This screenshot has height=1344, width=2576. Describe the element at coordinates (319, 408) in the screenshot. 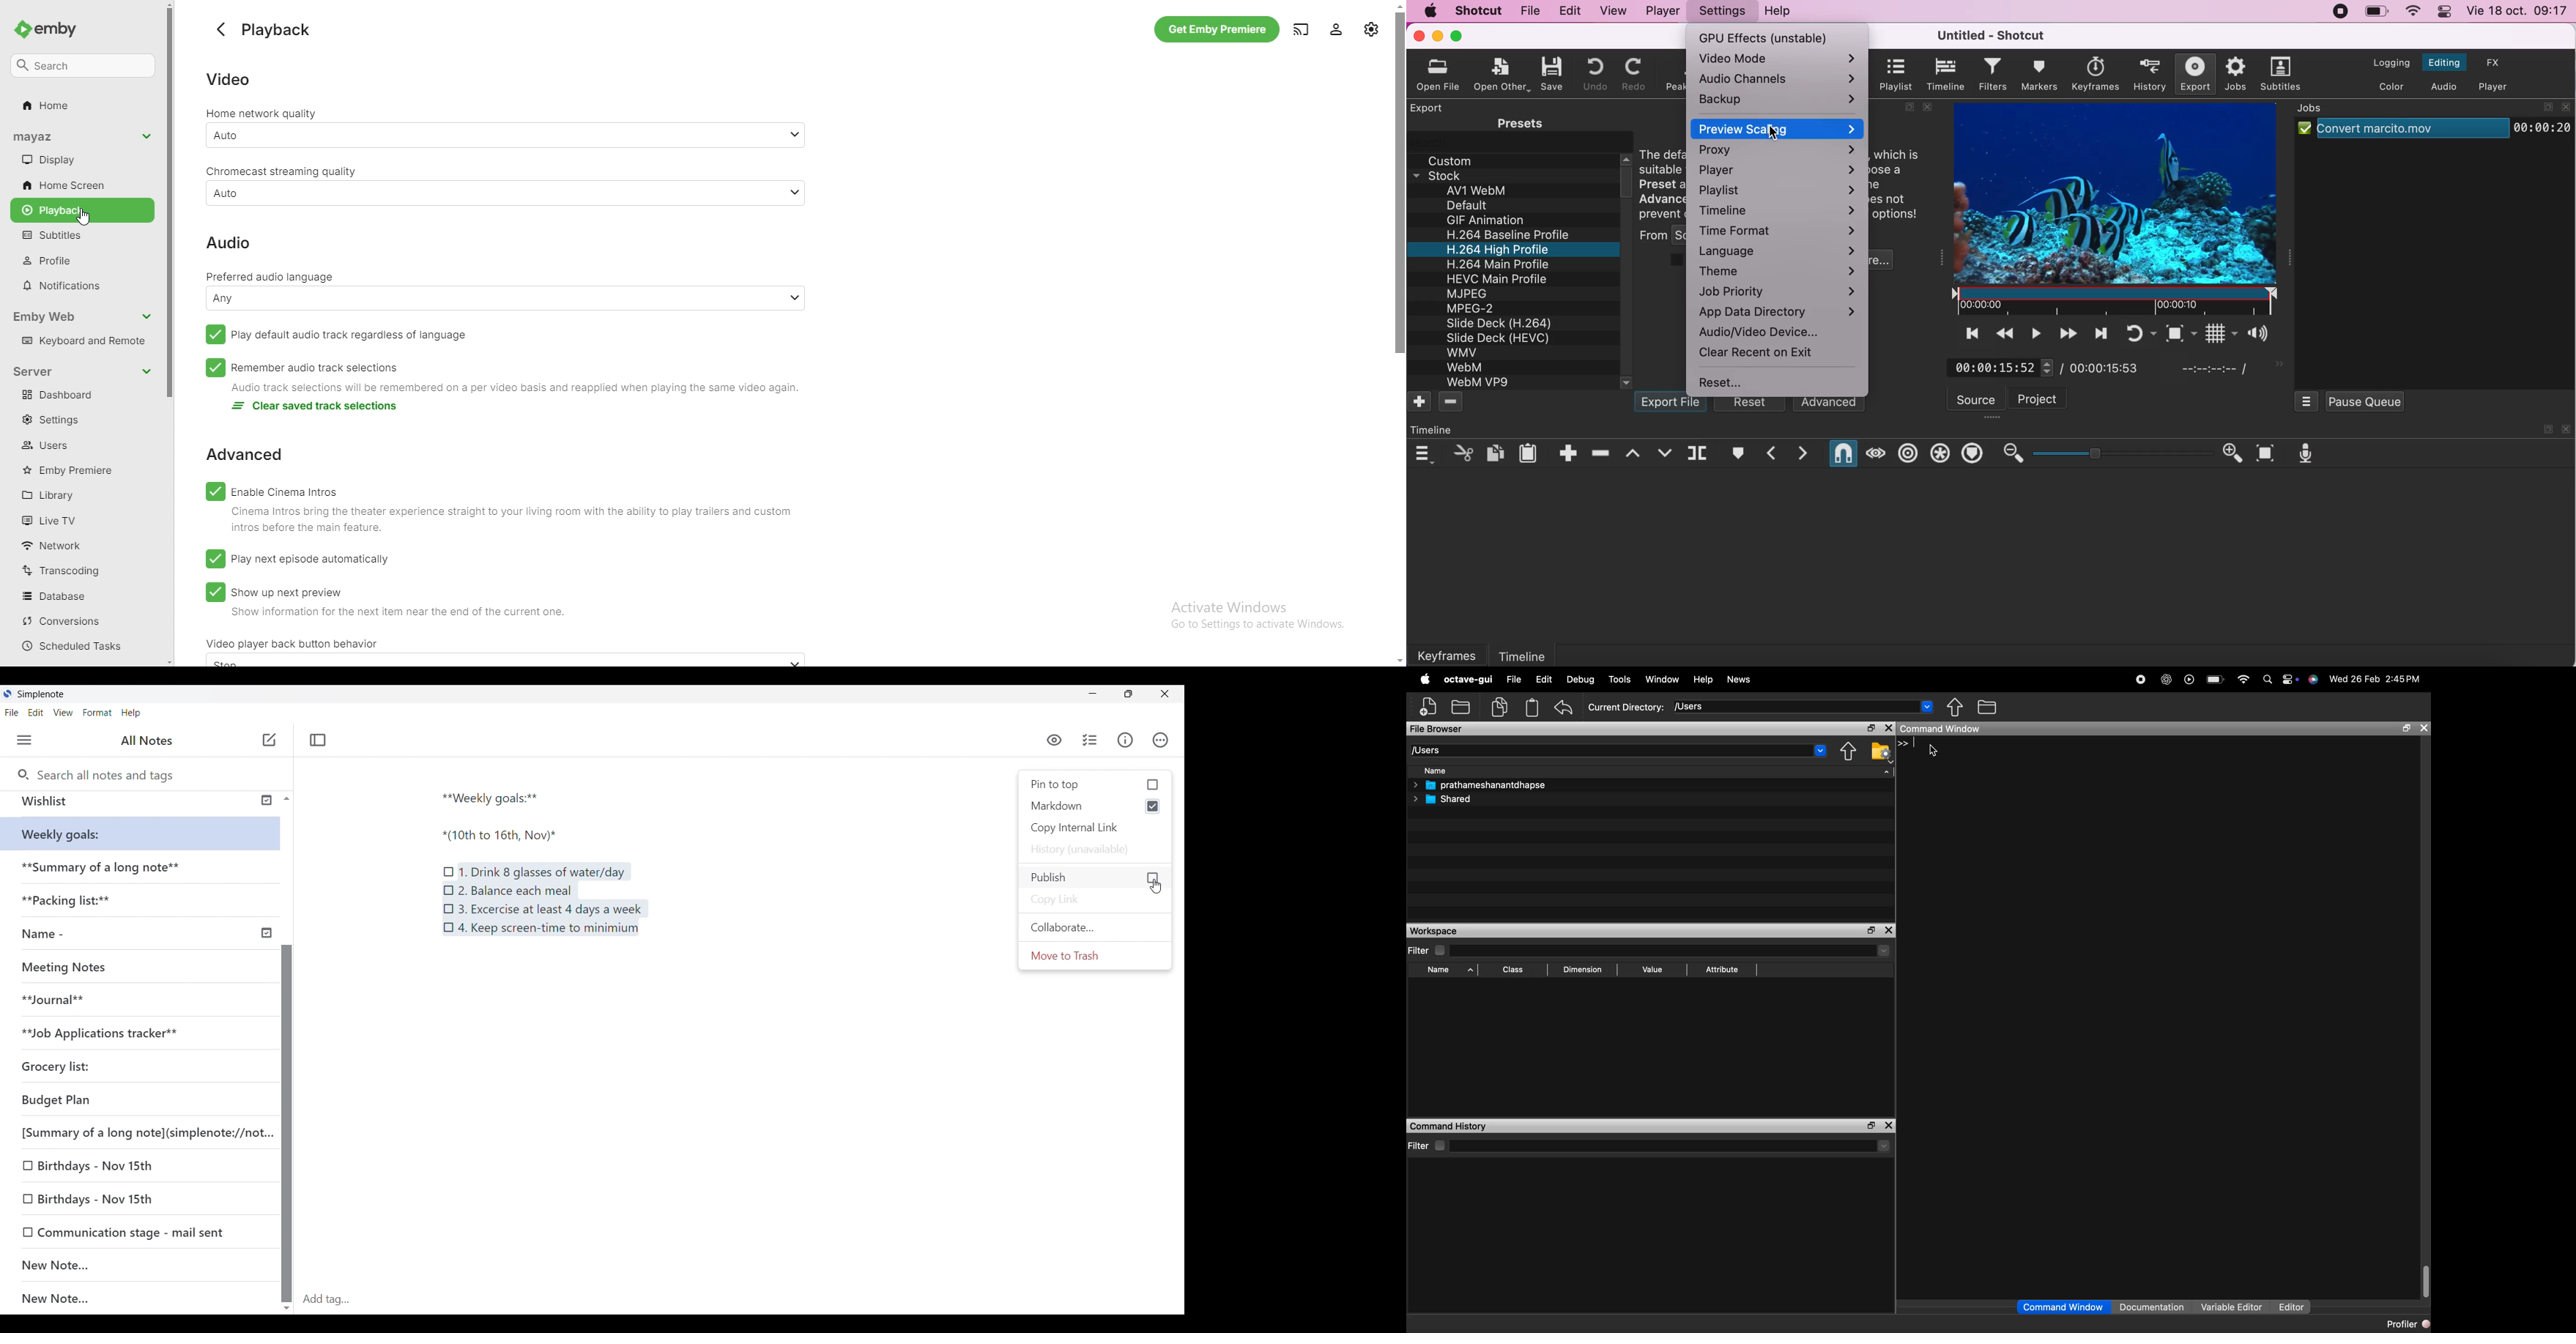

I see `clear saved track selections` at that location.